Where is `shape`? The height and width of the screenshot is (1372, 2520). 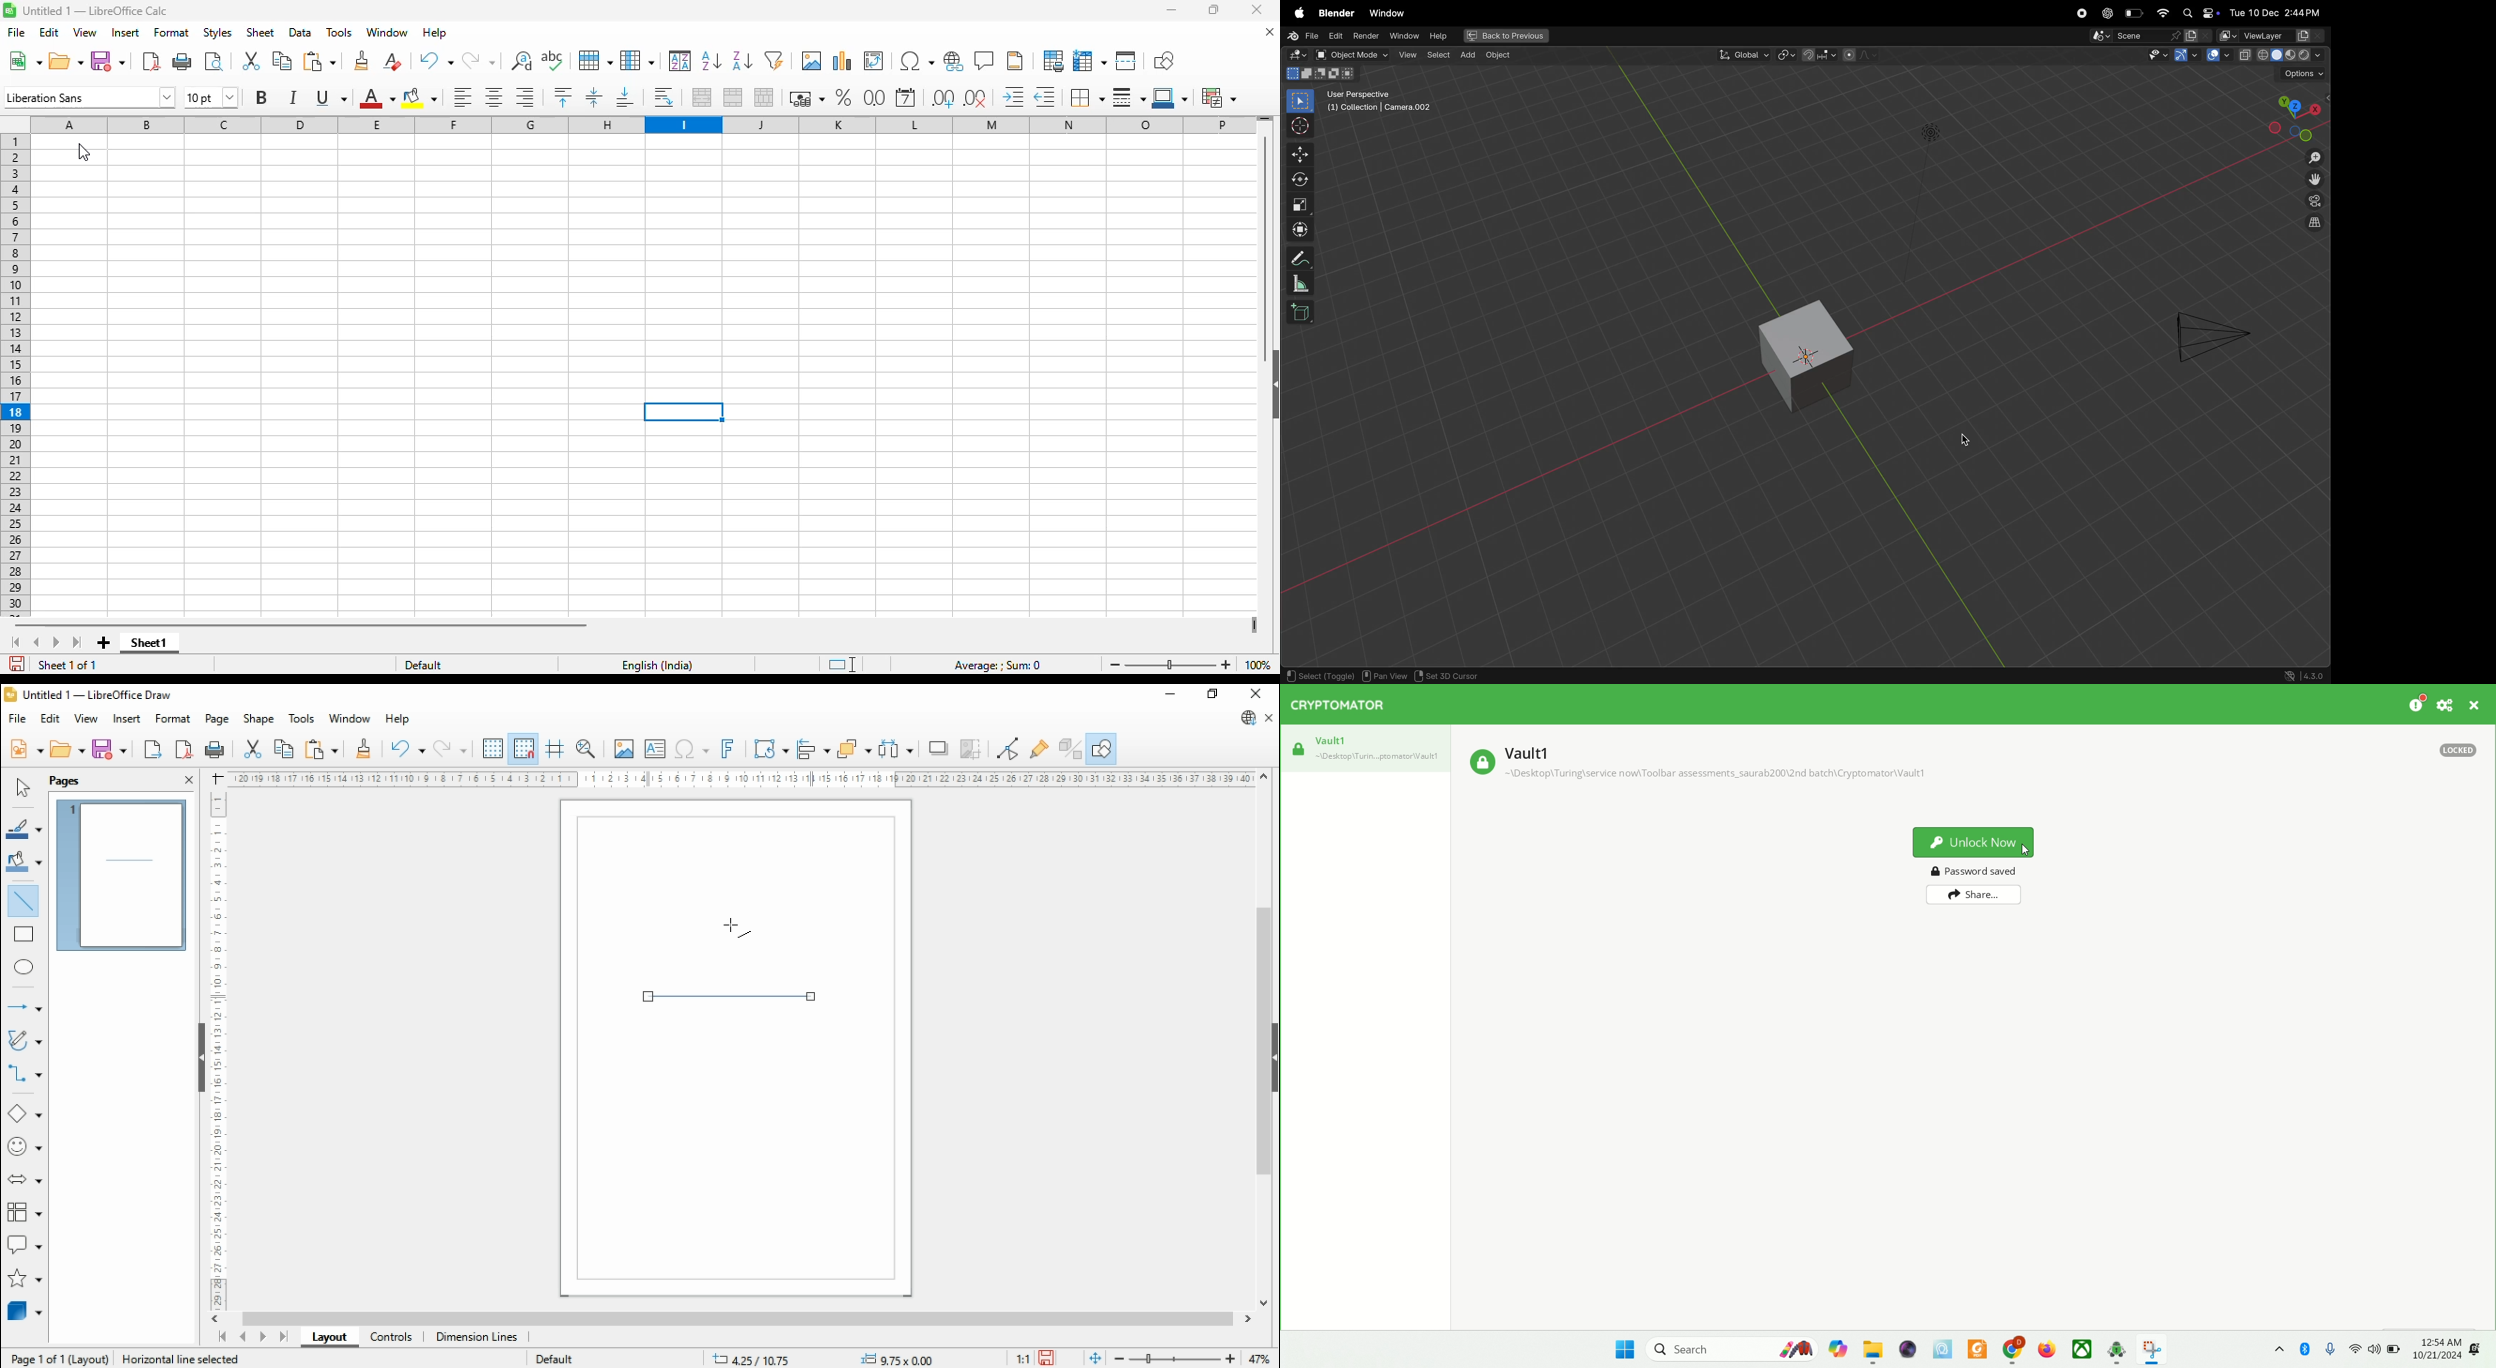 shape is located at coordinates (259, 719).